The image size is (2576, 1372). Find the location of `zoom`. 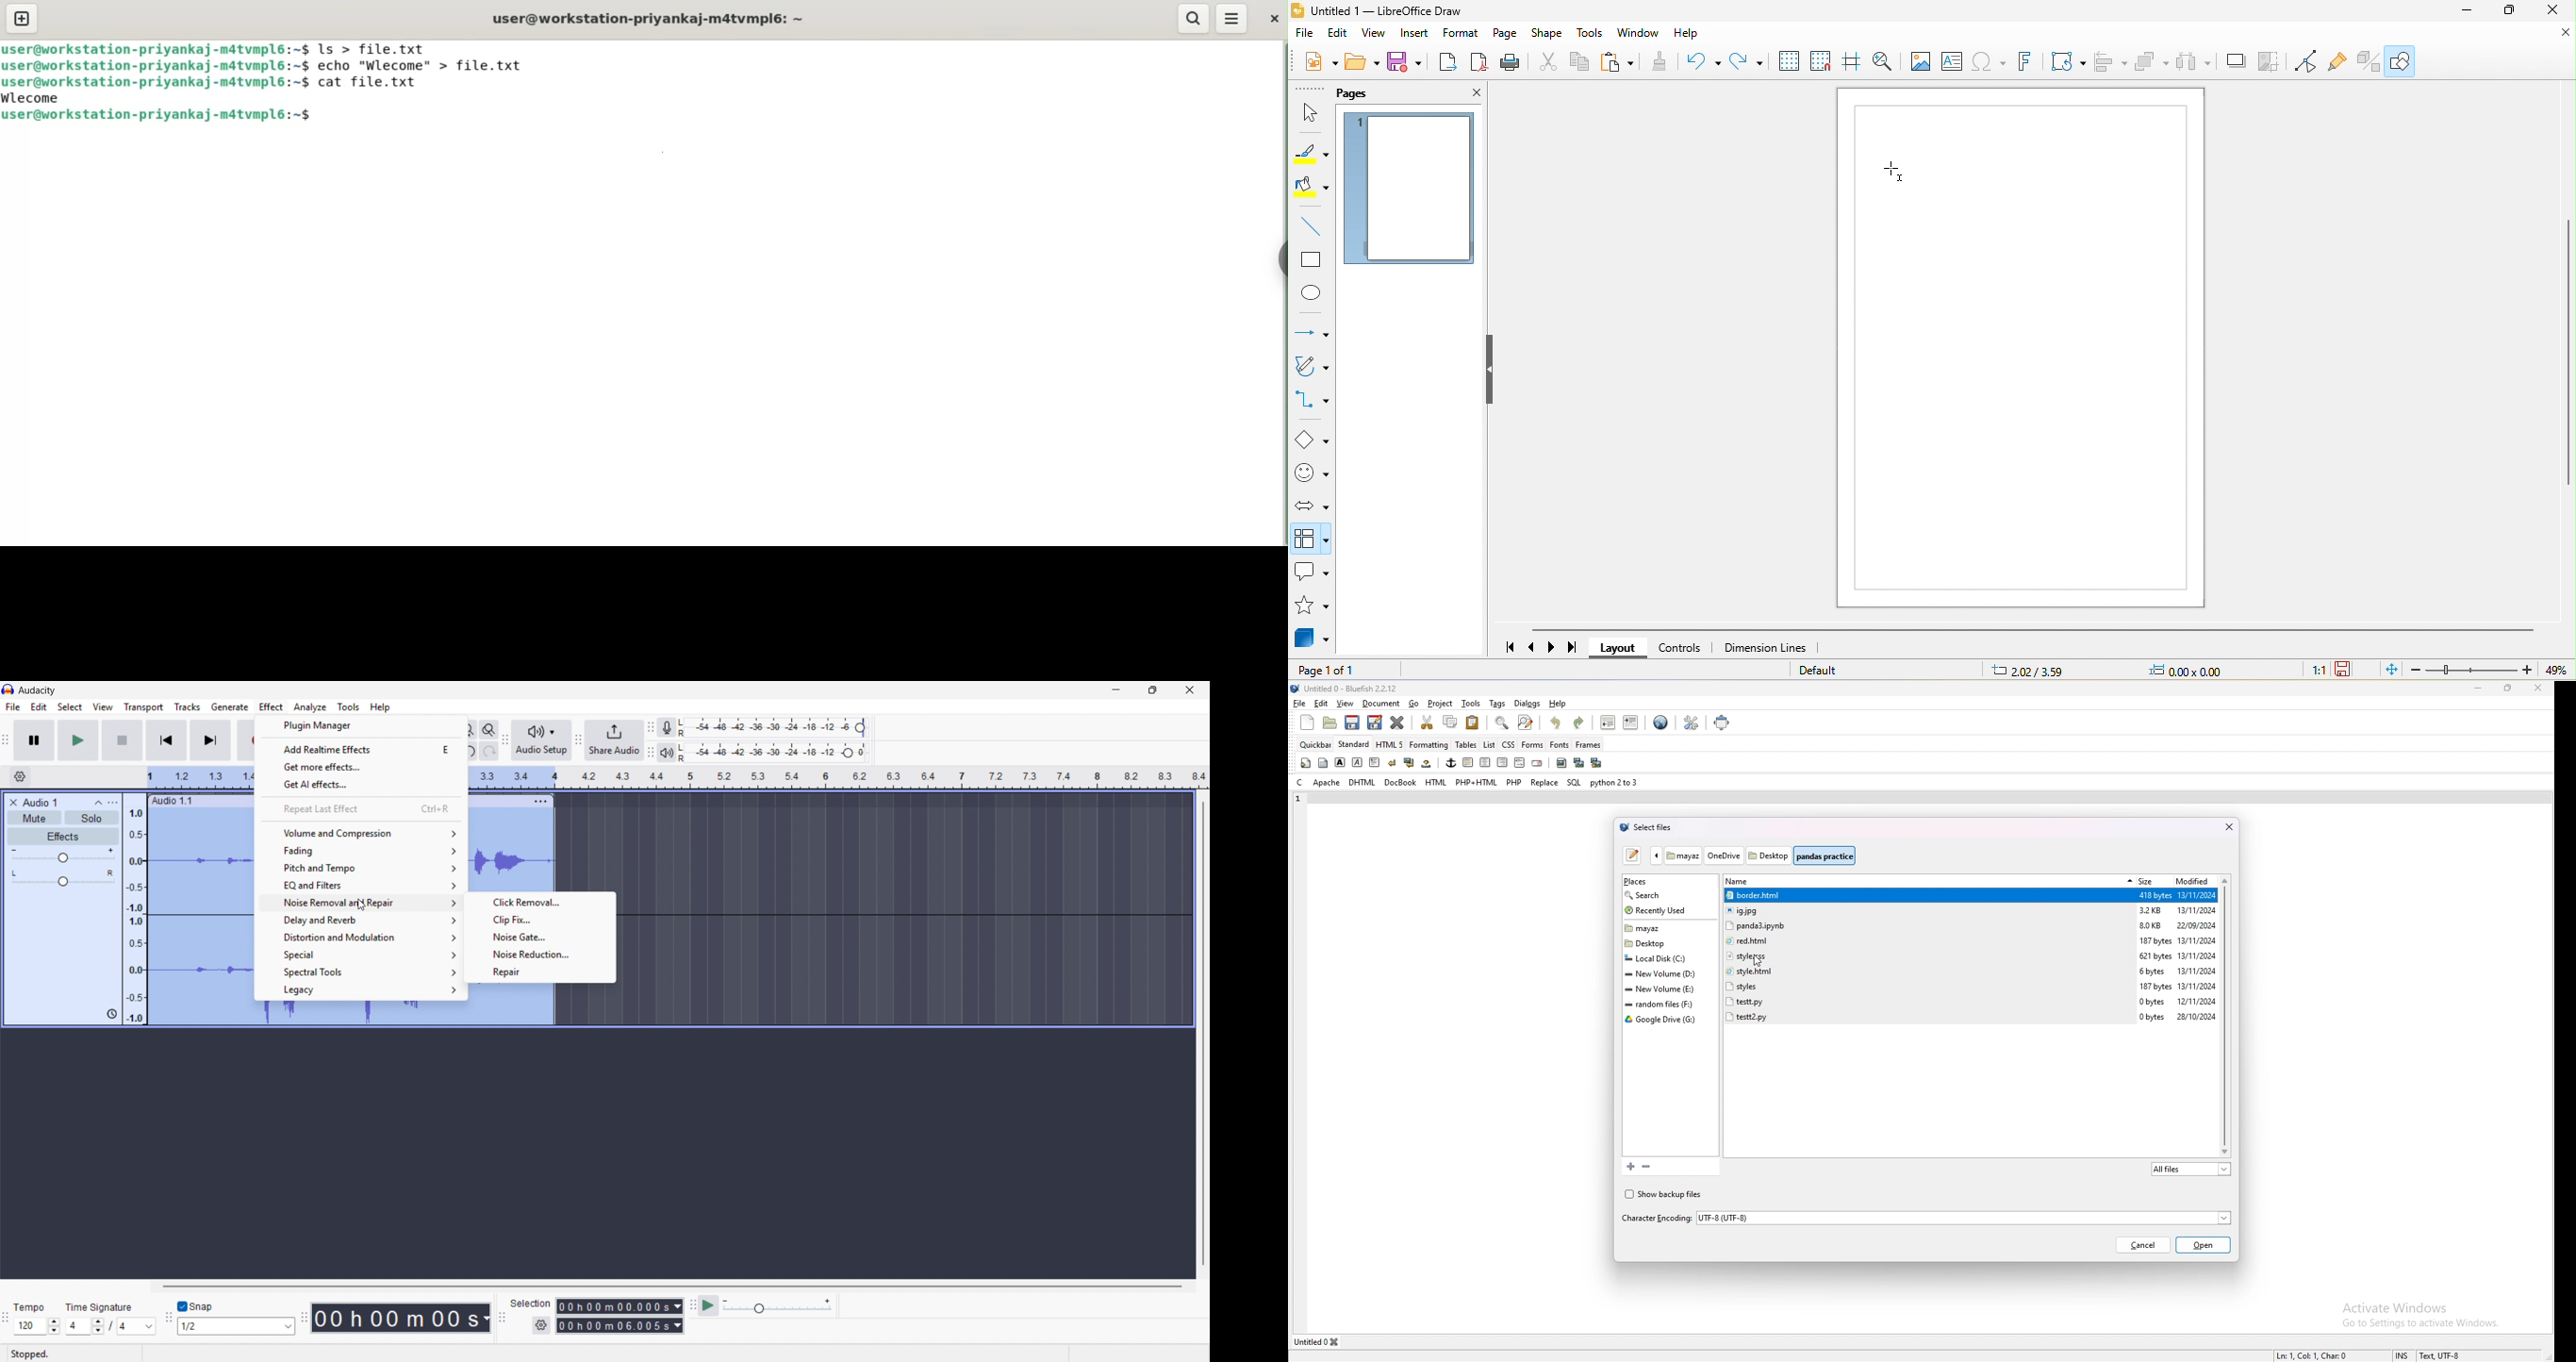

zoom is located at coordinates (2472, 669).